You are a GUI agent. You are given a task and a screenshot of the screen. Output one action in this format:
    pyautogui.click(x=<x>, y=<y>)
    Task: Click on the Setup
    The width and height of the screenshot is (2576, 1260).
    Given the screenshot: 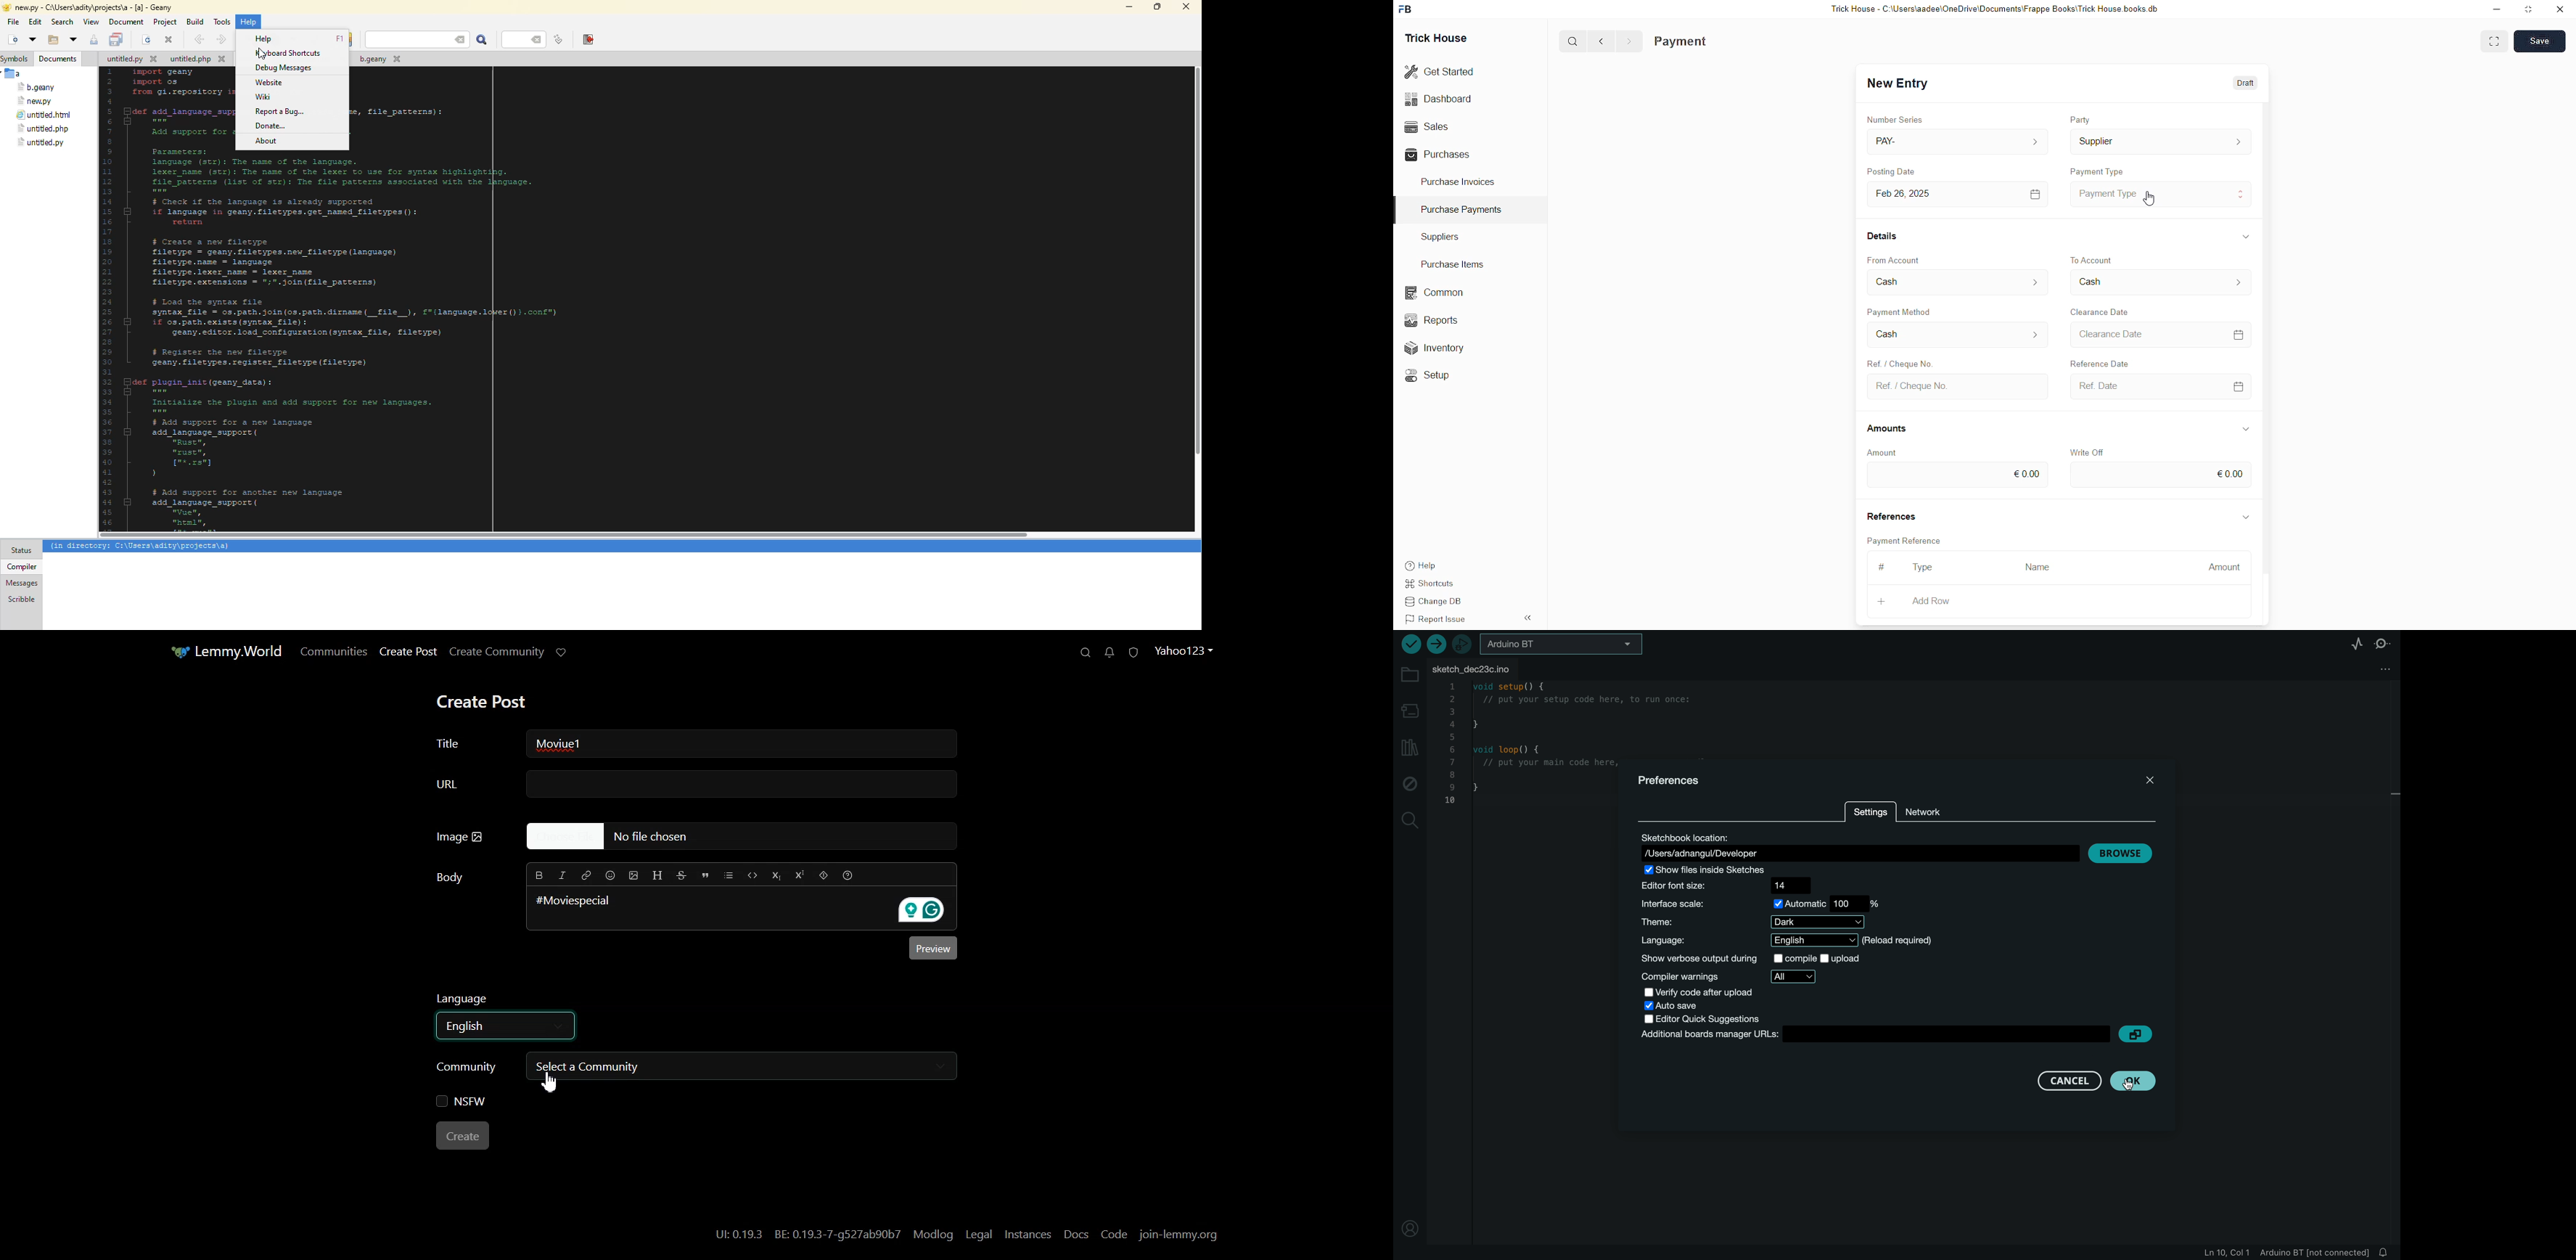 What is the action you would take?
    pyautogui.click(x=1426, y=374)
    